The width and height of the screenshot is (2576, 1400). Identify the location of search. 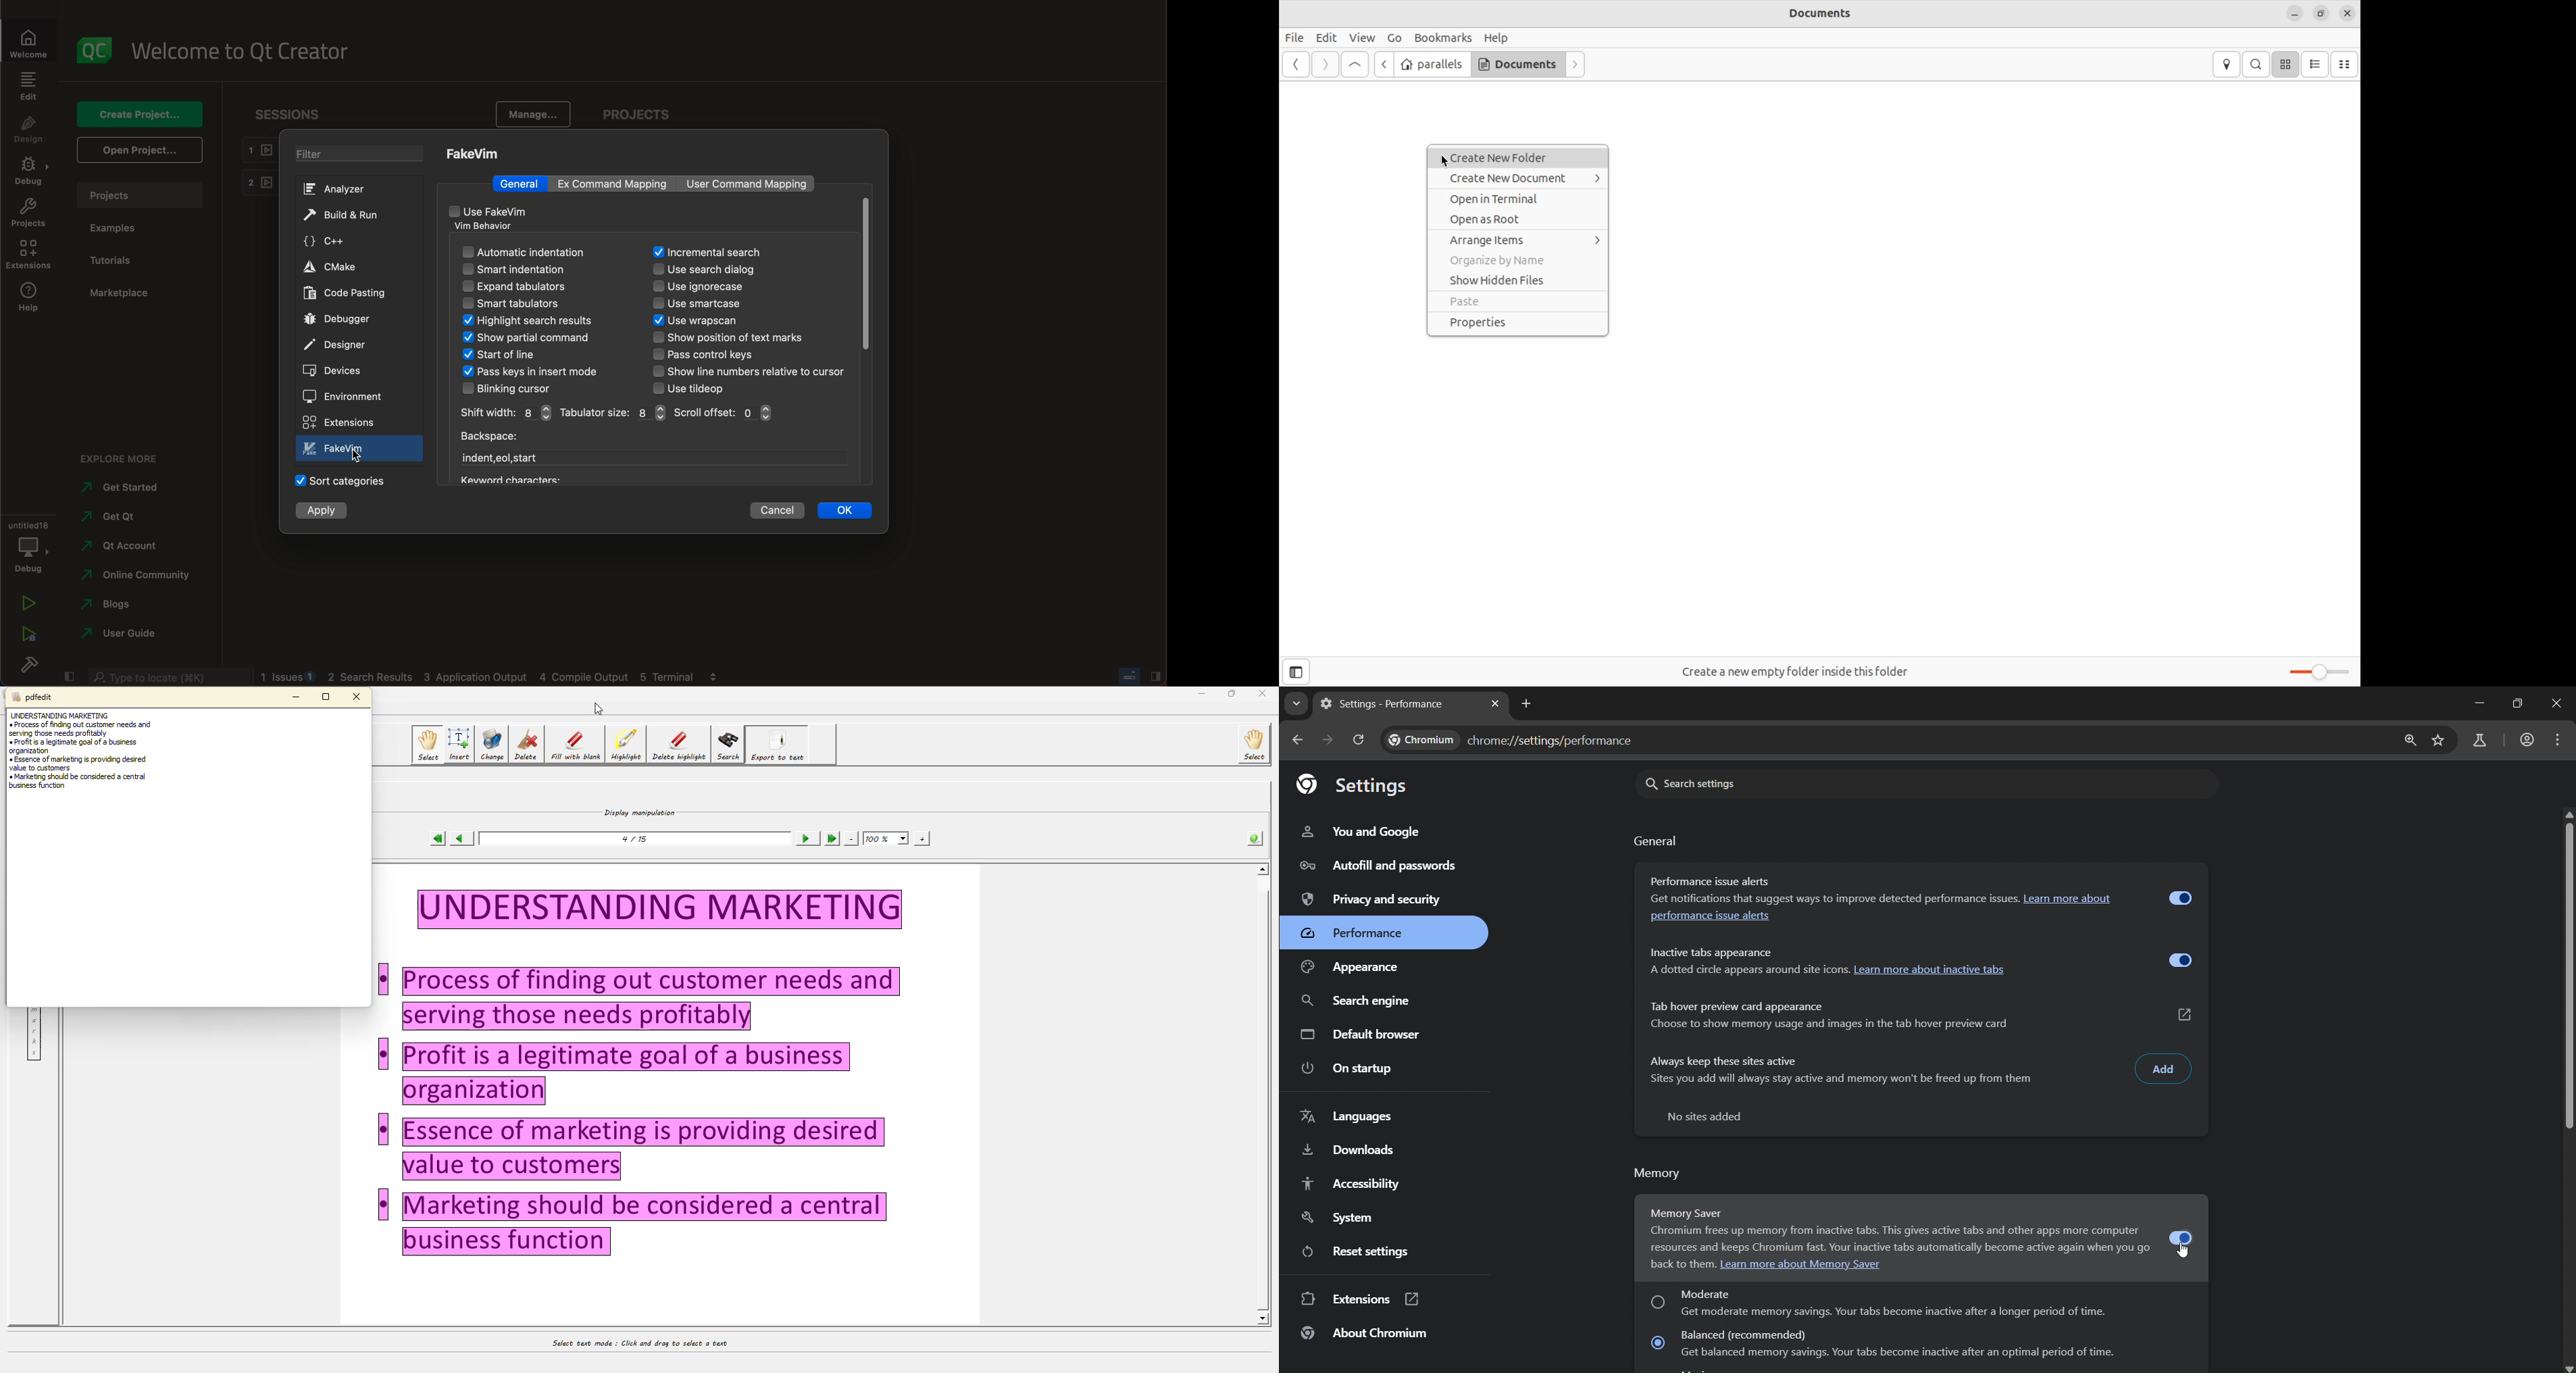
(707, 252).